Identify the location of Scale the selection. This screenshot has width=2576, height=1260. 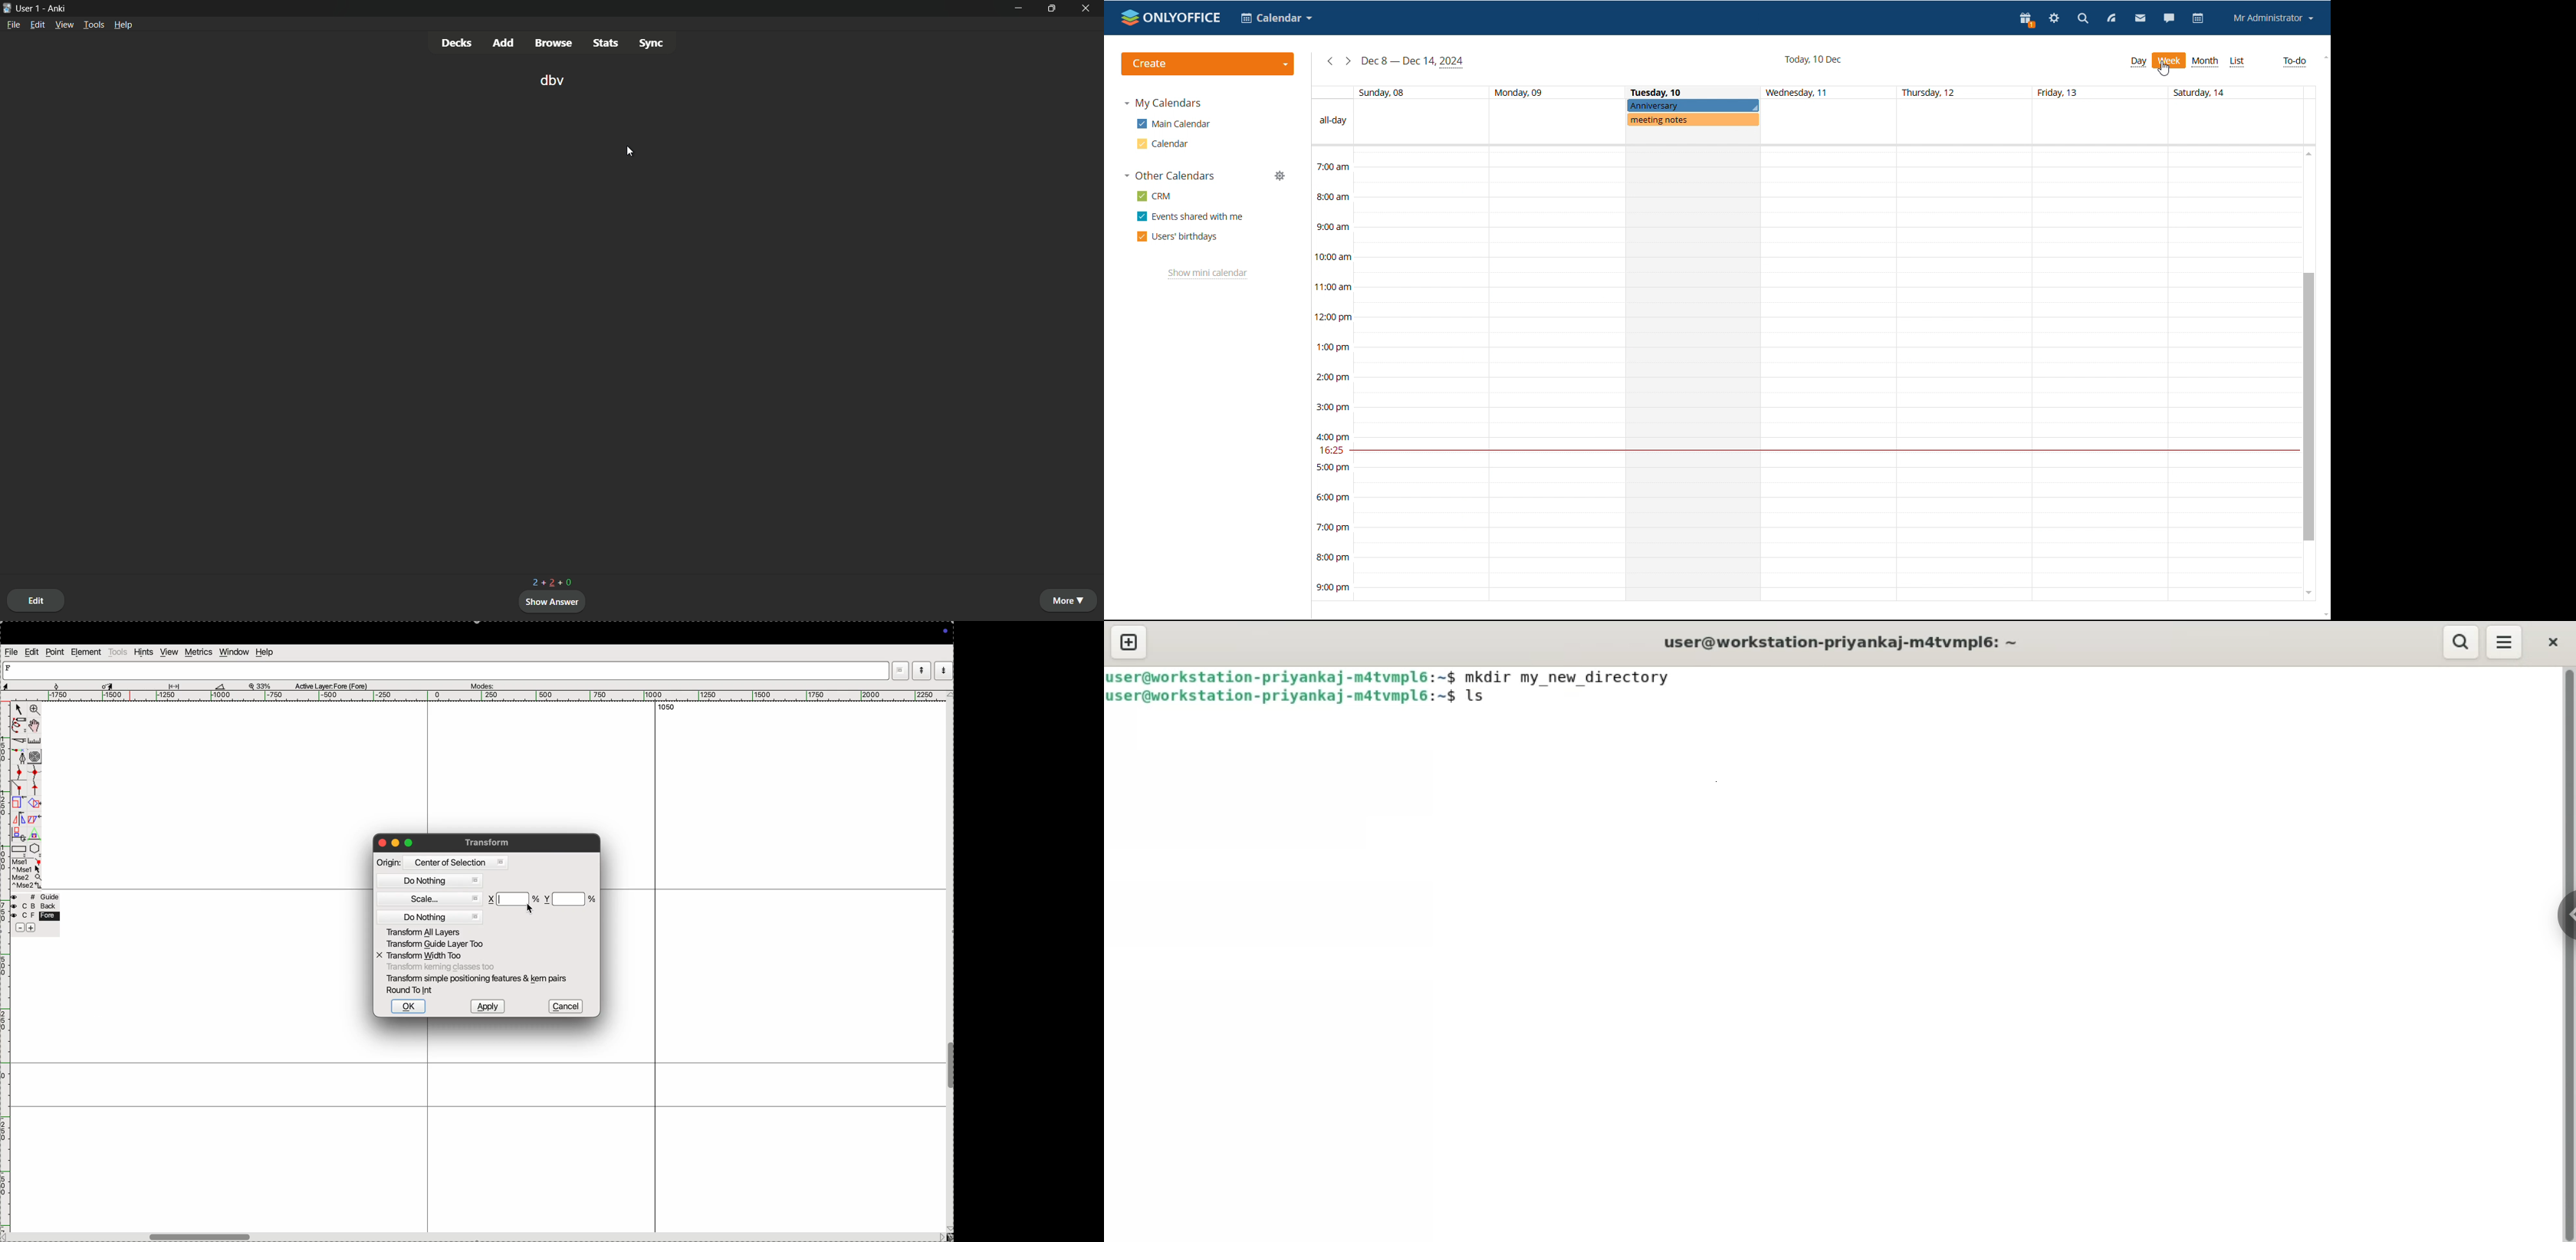
(19, 805).